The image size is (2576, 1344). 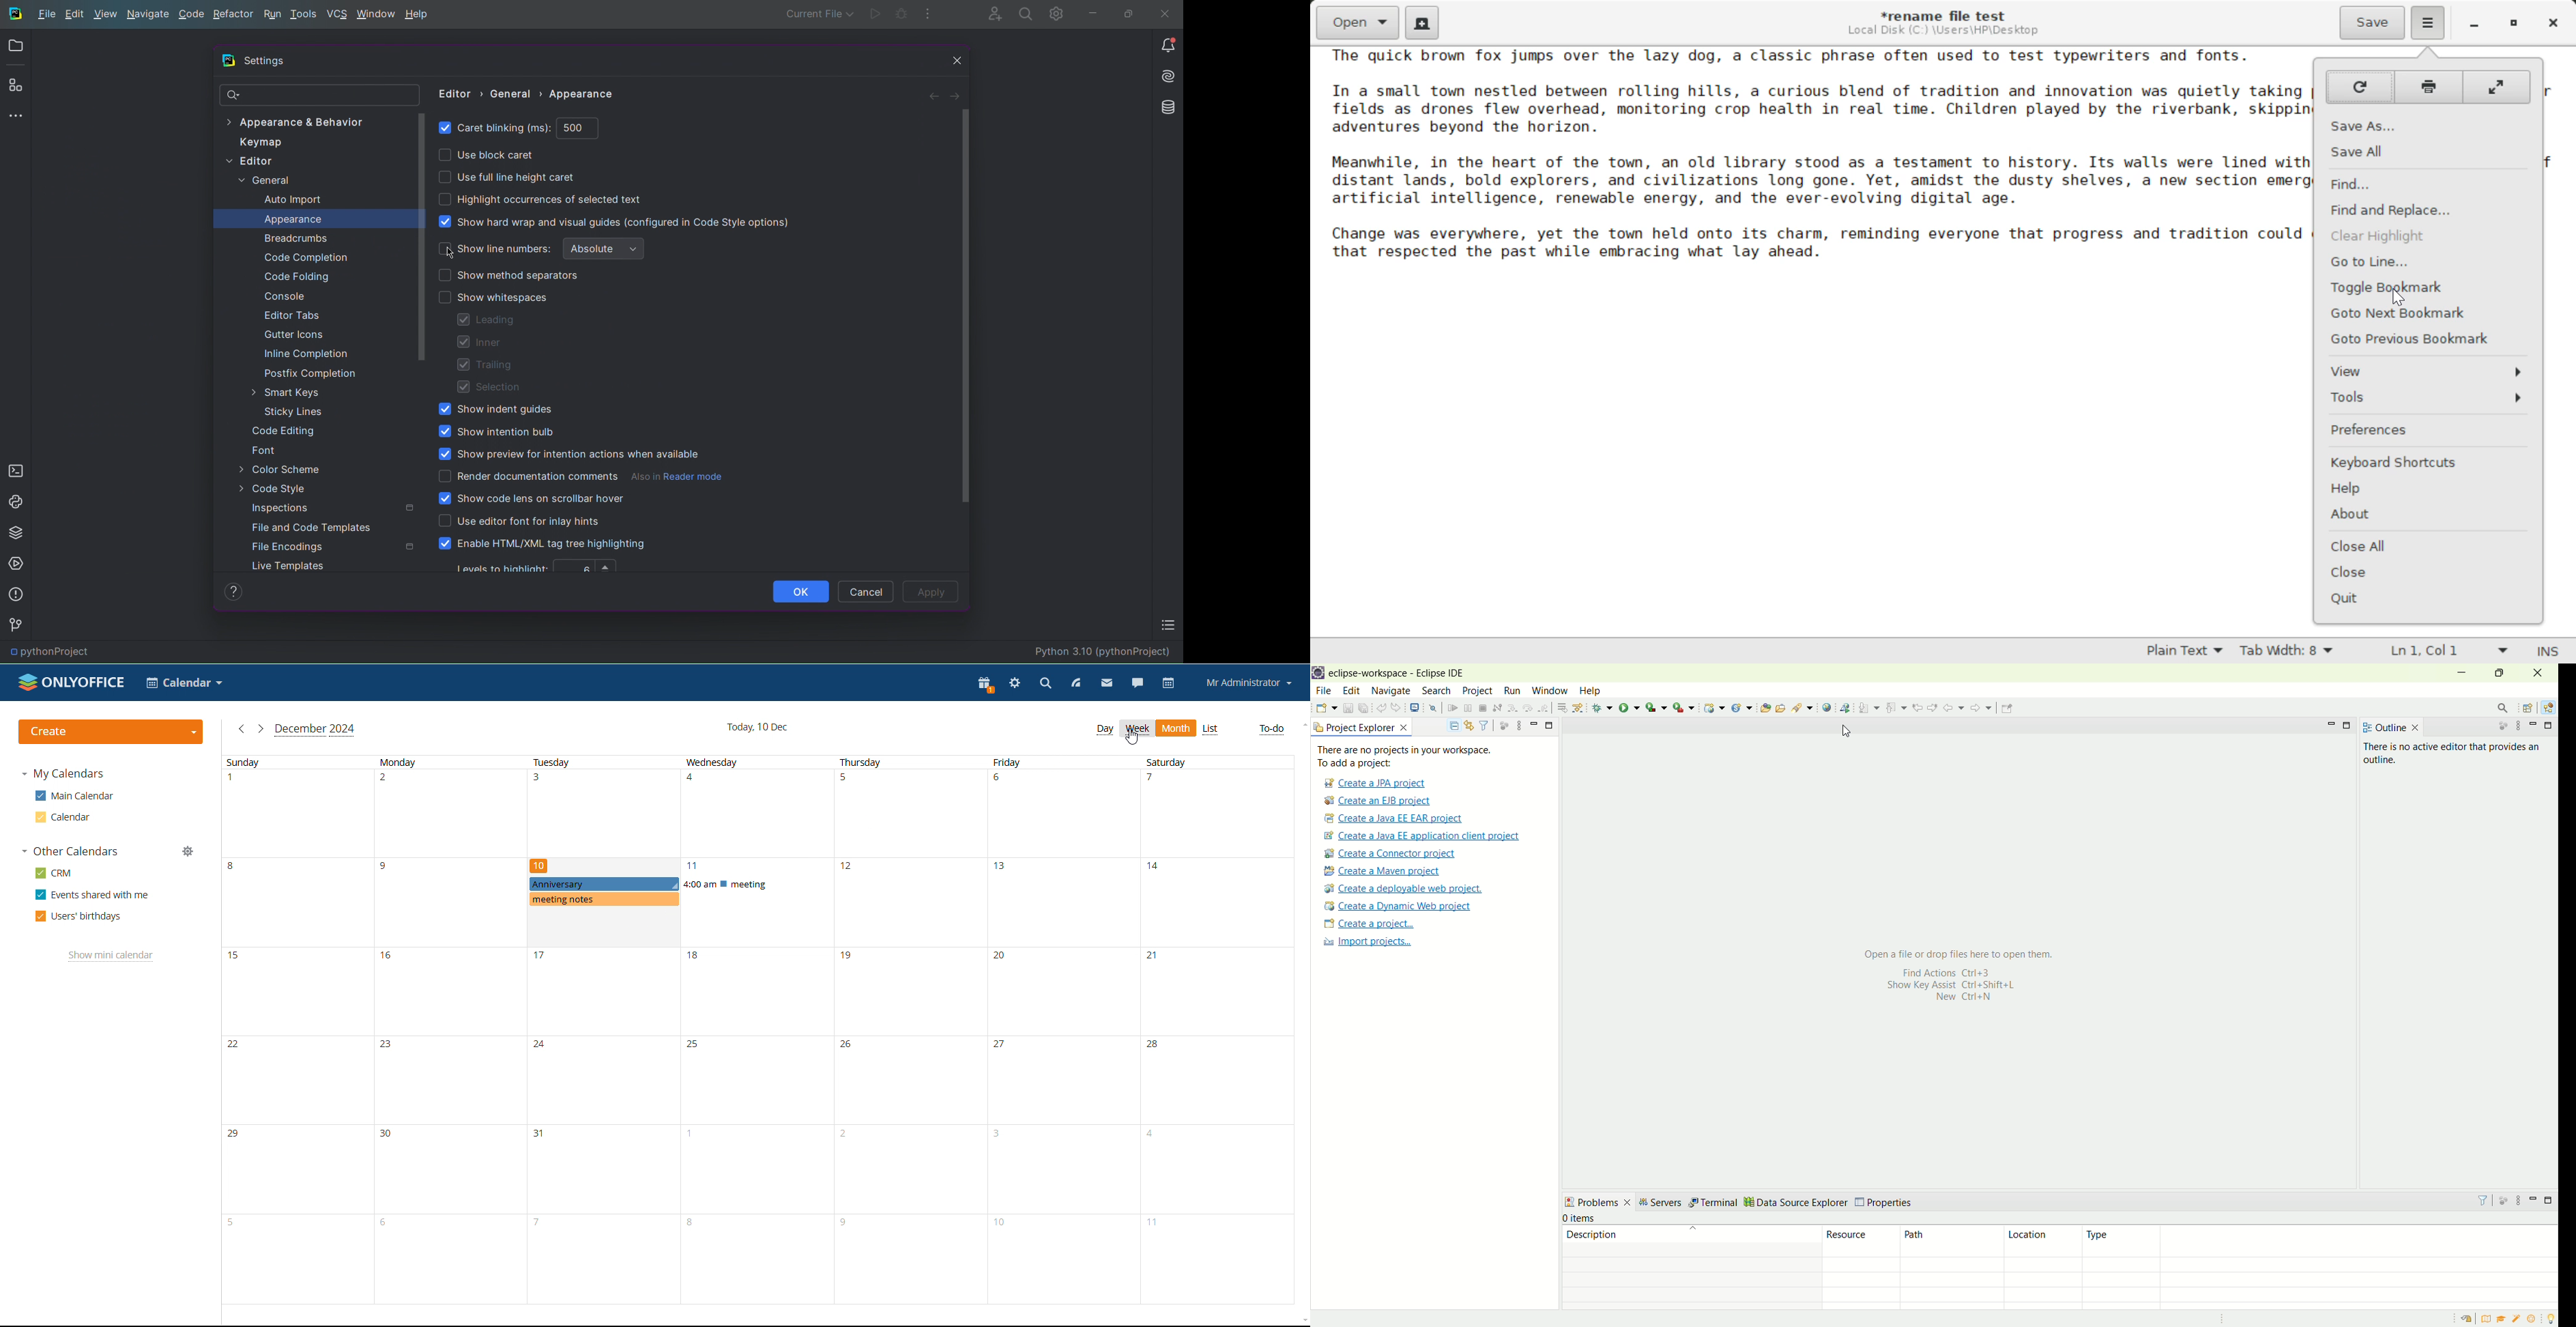 I want to click on Show hard wrap and visual guides, so click(x=616, y=222).